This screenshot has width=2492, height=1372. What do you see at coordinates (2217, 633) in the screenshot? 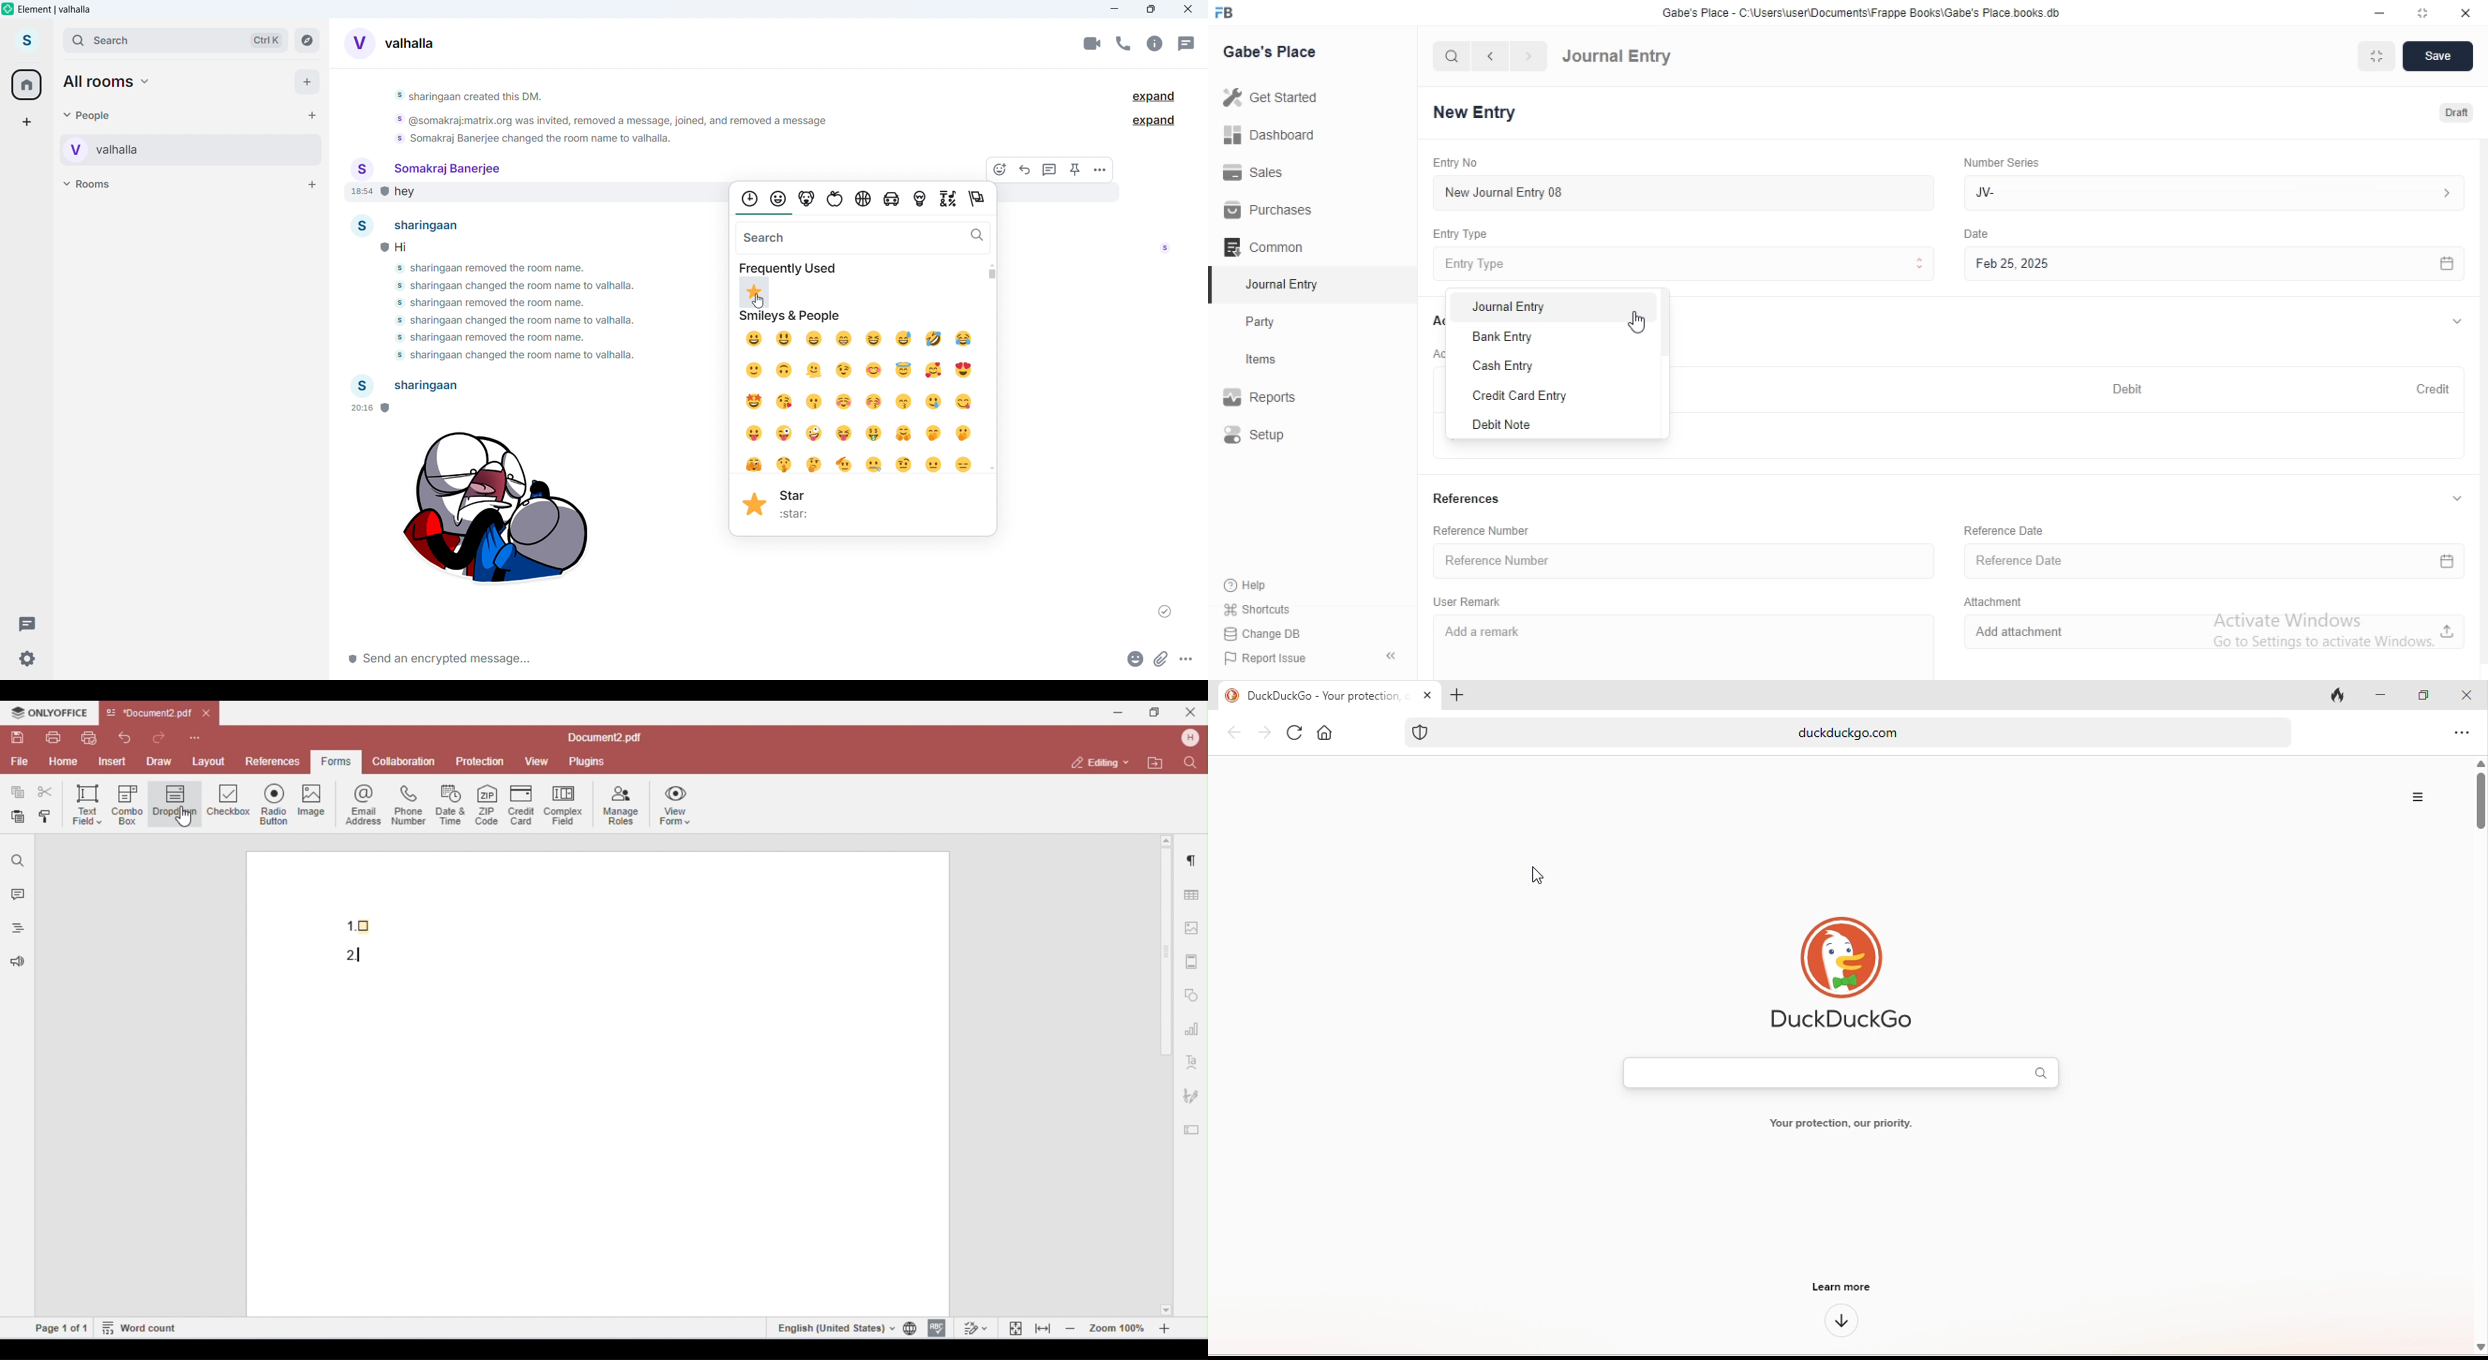
I see `Add attachment` at bounding box center [2217, 633].